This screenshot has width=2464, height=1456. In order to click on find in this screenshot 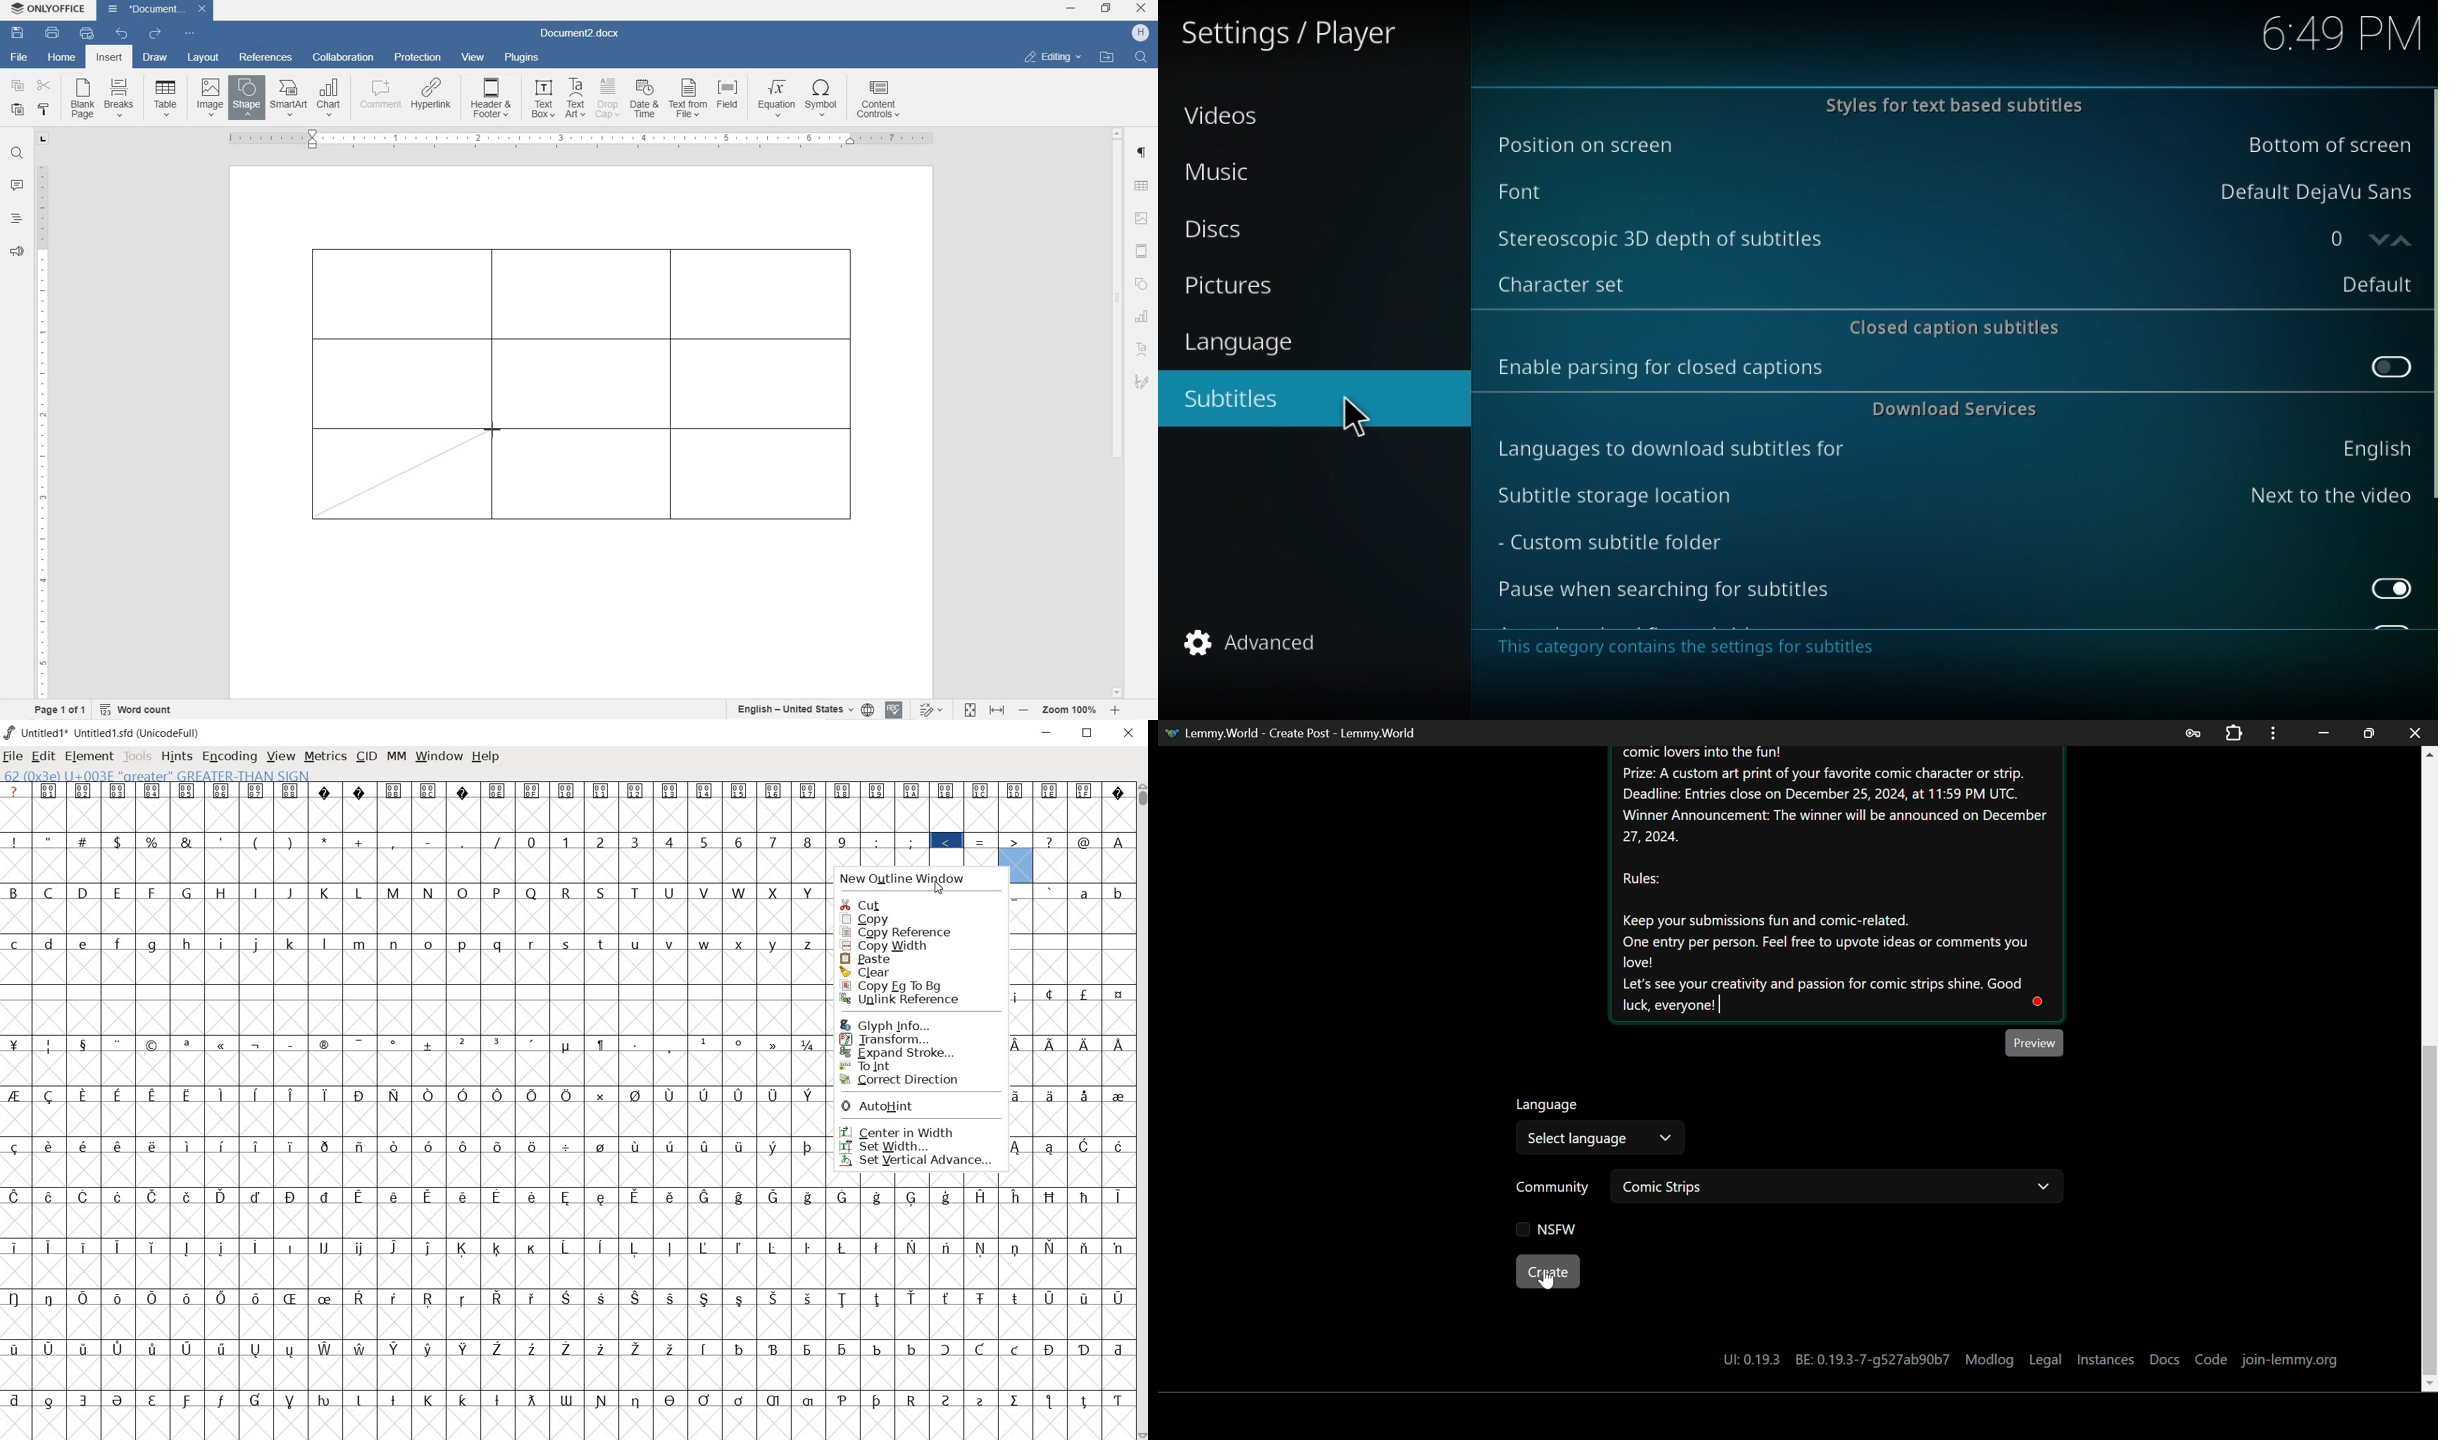, I will do `click(18, 154)`.